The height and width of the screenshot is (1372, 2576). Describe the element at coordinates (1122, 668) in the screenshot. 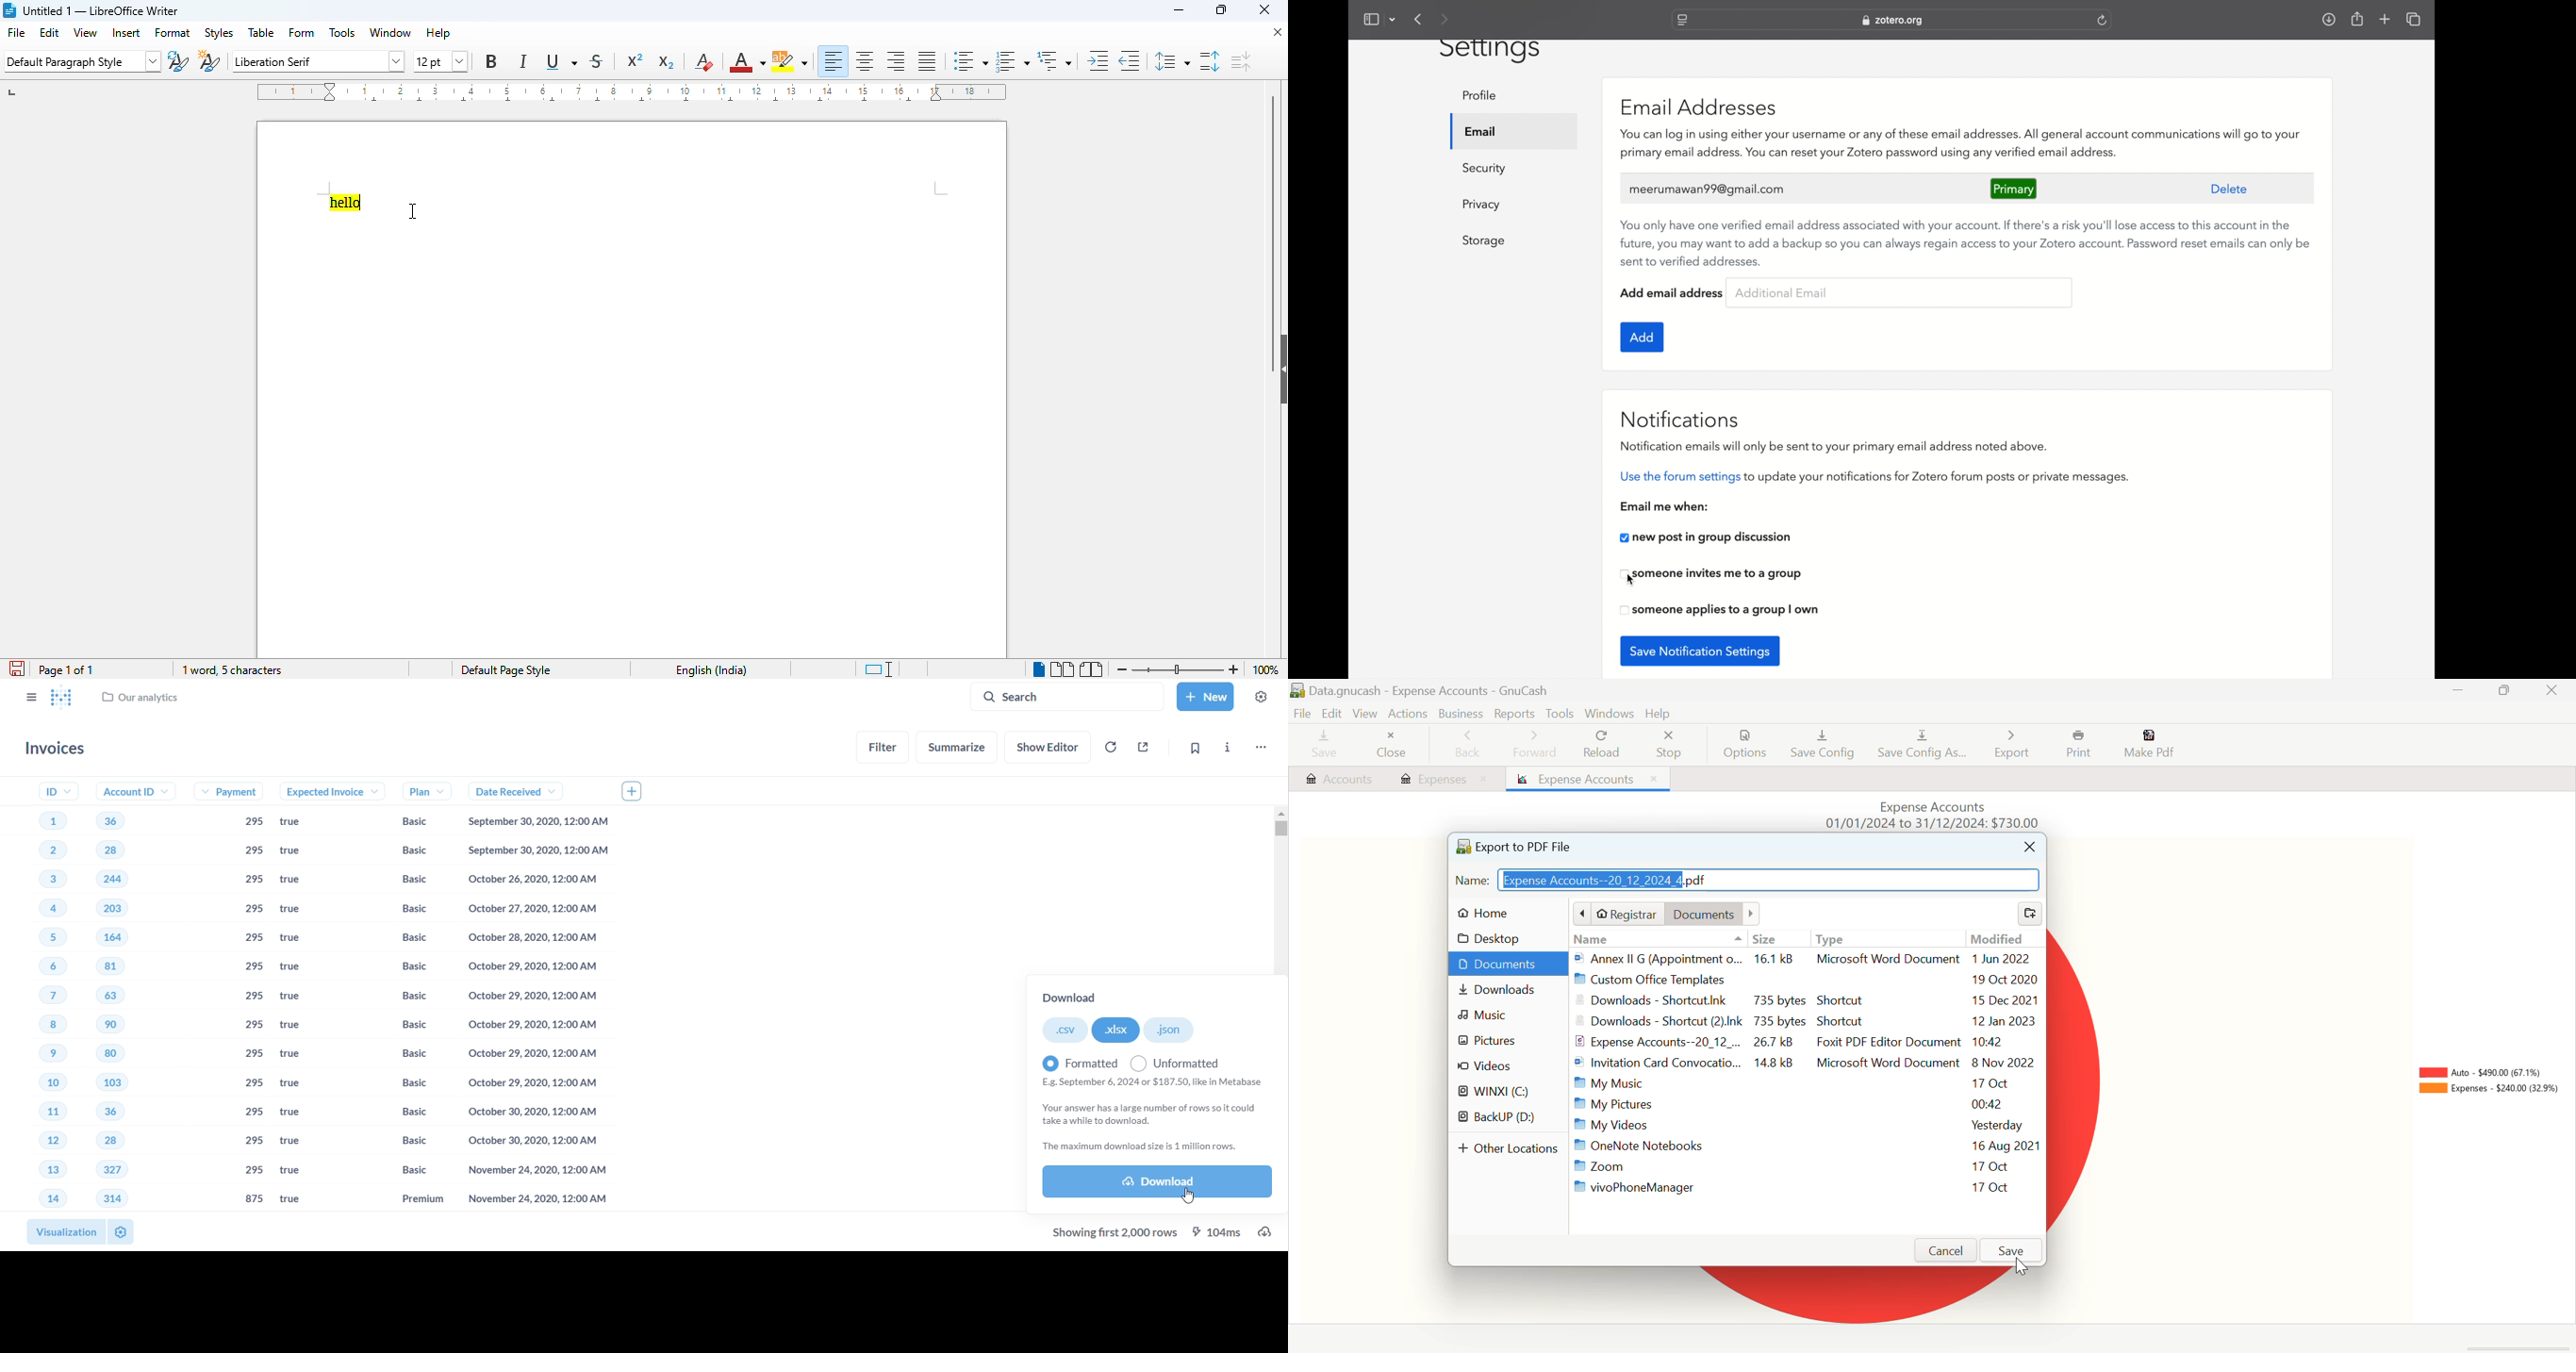

I see `zoom out` at that location.